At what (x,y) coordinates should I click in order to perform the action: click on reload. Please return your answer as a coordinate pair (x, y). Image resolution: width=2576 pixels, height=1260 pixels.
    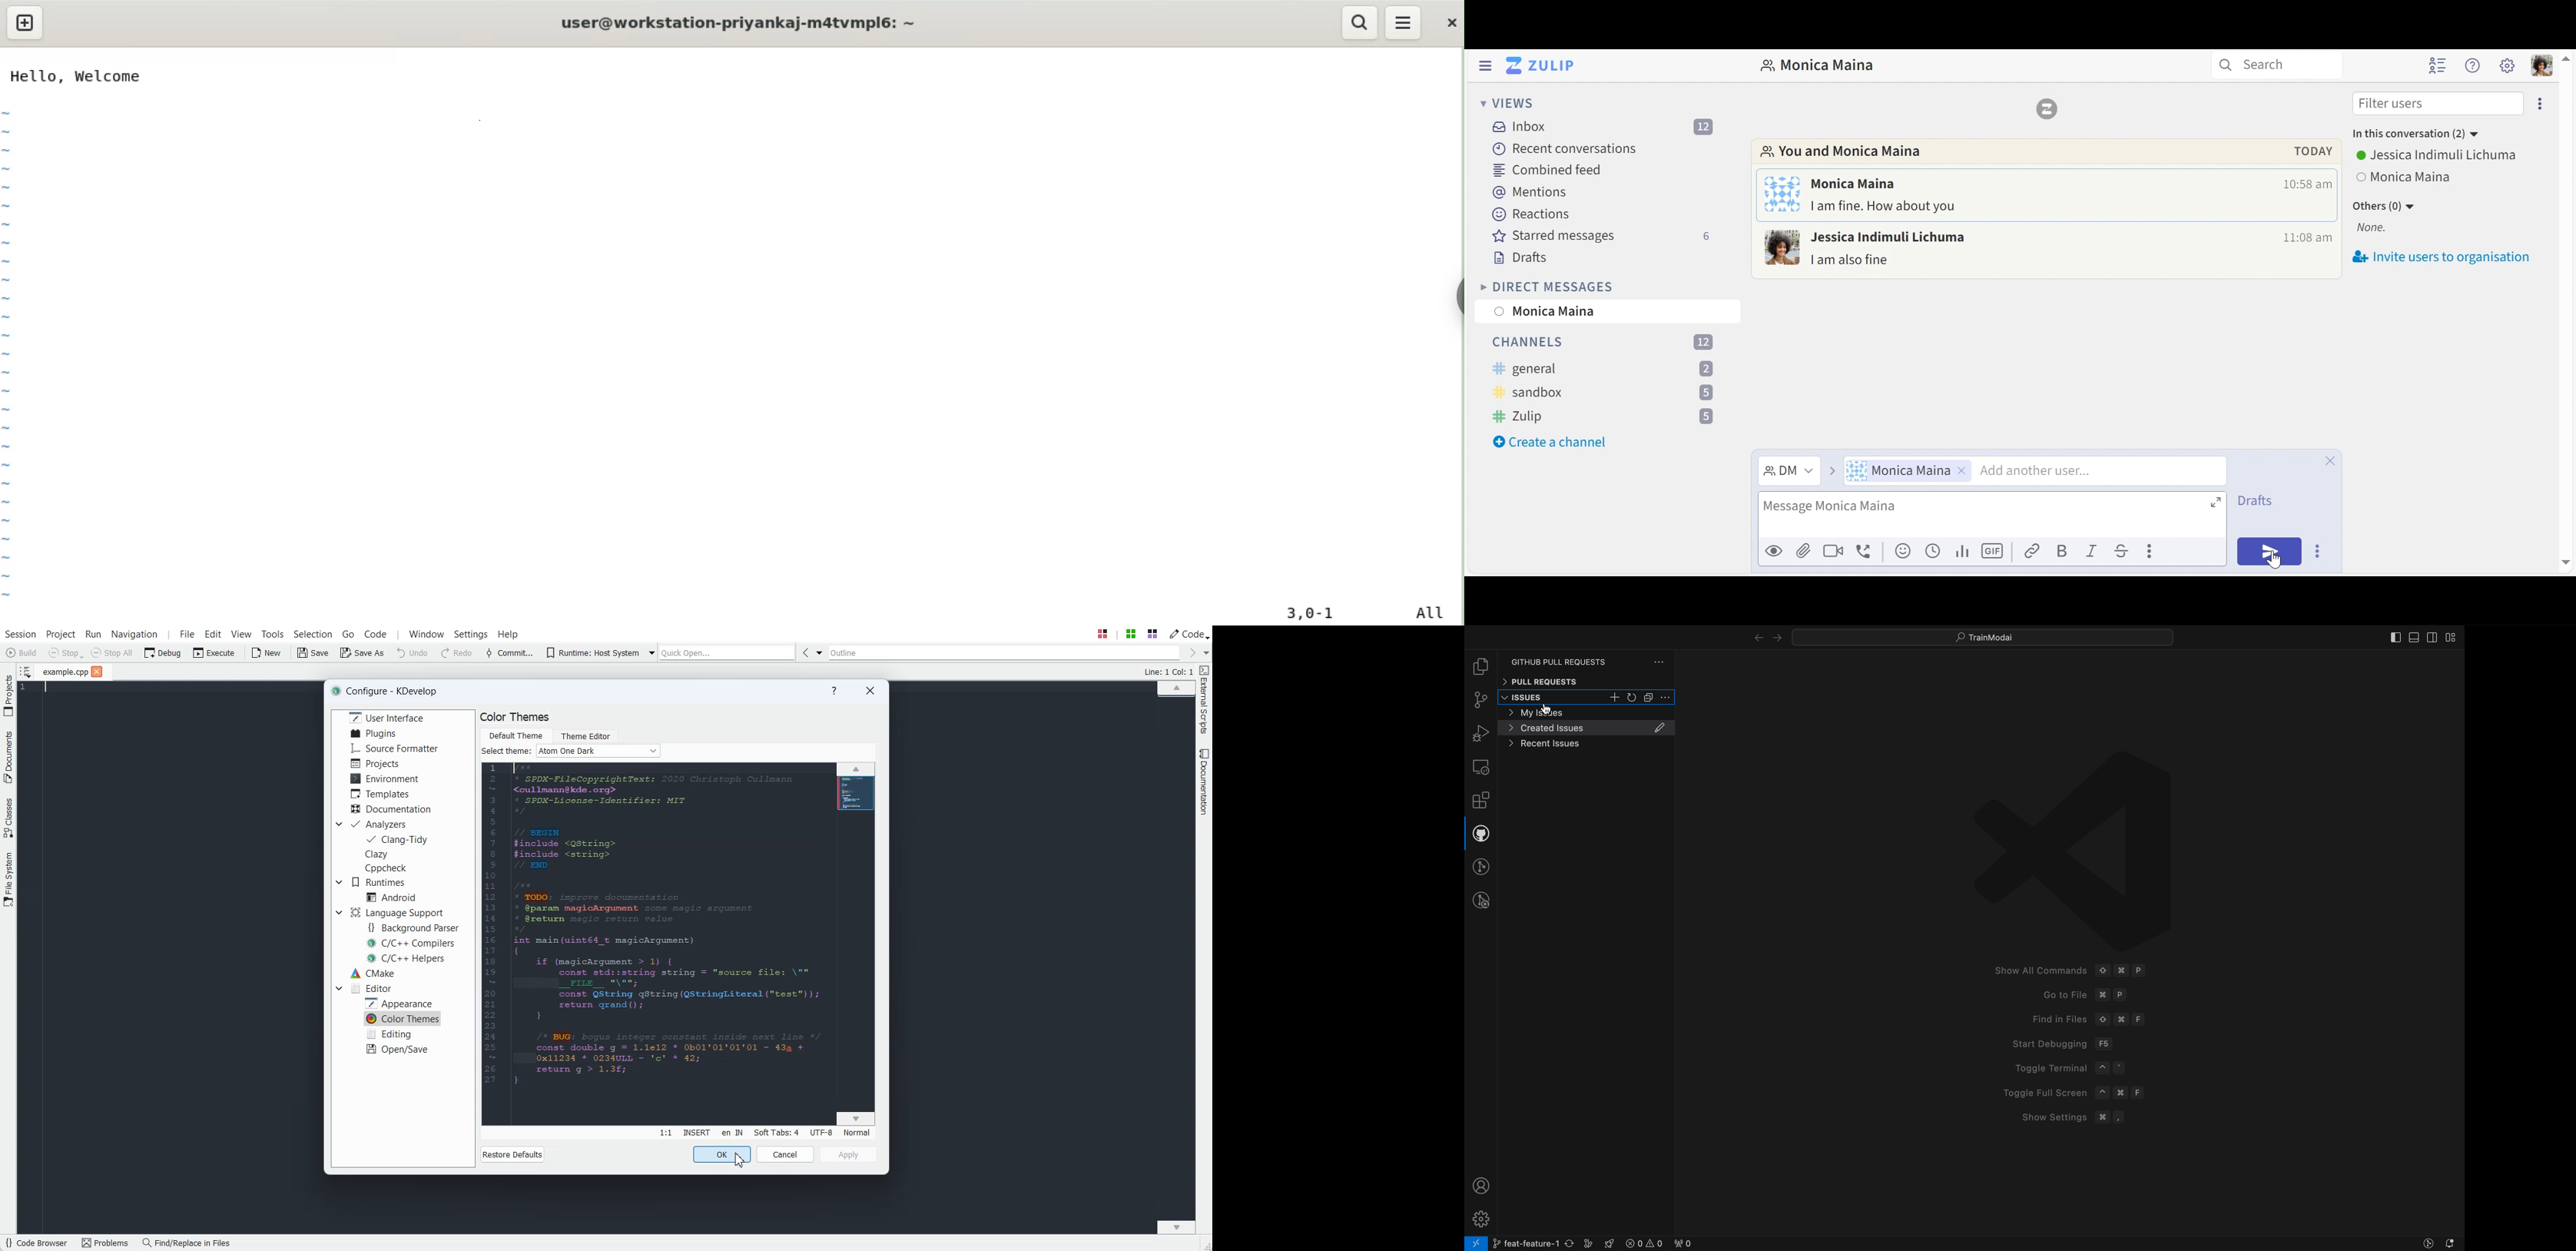
    Looking at the image, I should click on (1632, 698).